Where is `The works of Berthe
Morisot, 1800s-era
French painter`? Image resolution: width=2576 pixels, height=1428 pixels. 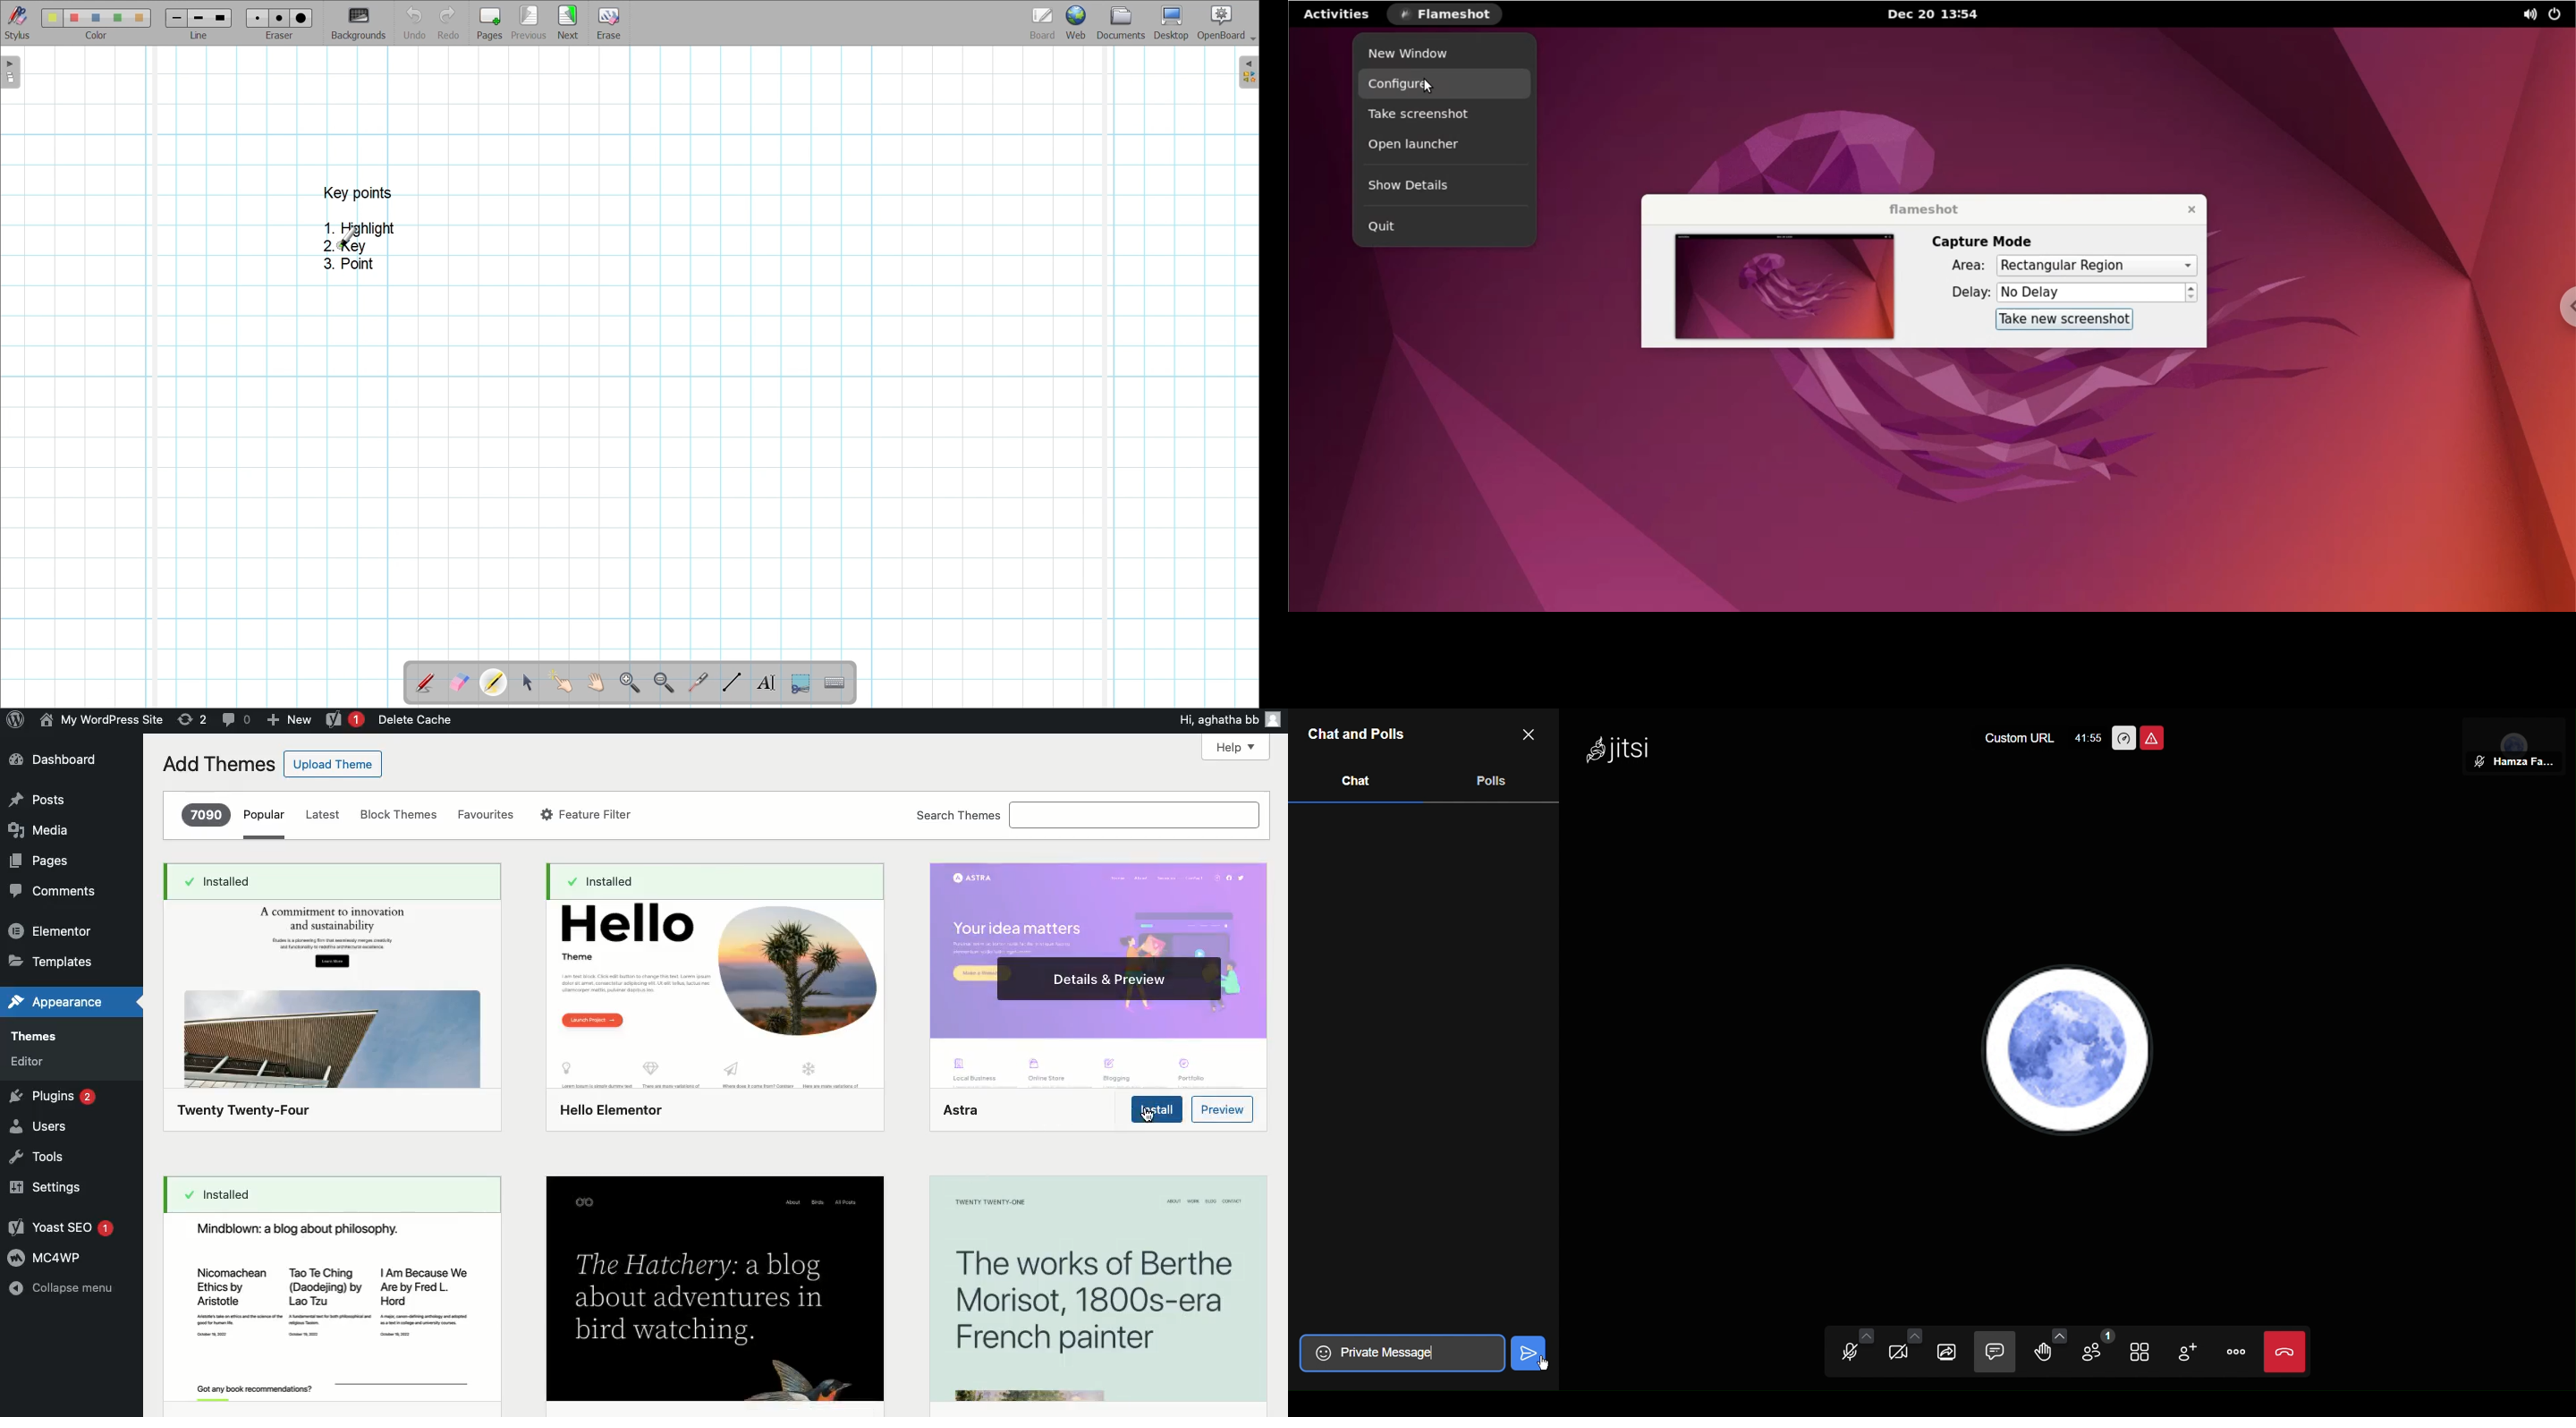 The works of Berthe
Morisot, 1800s-era
French painter is located at coordinates (1094, 1288).